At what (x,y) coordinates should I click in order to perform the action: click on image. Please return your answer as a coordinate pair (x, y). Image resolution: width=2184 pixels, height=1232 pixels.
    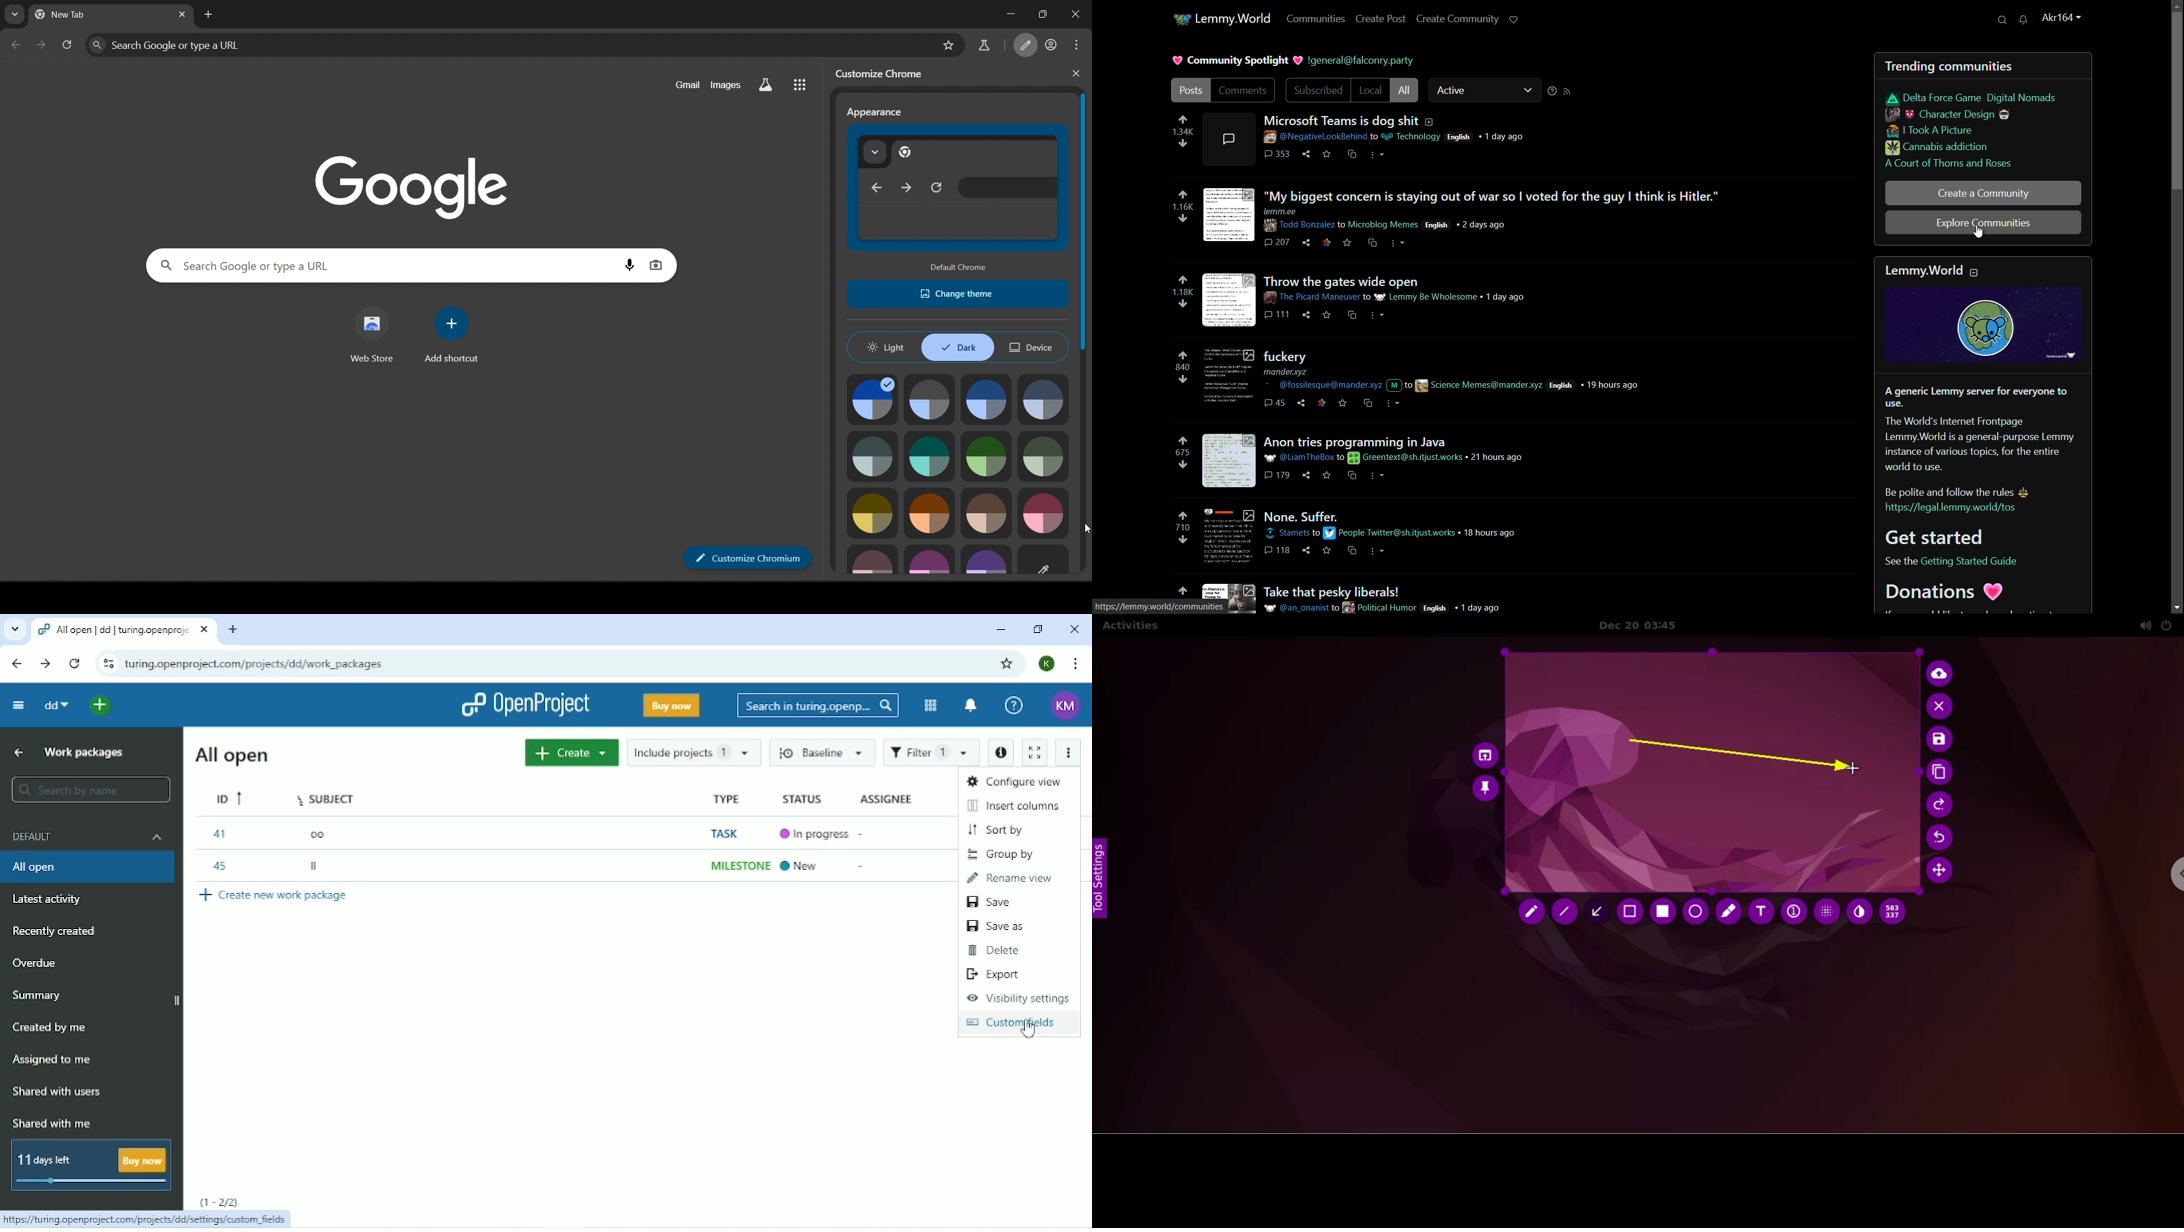
    Looking at the image, I should click on (989, 400).